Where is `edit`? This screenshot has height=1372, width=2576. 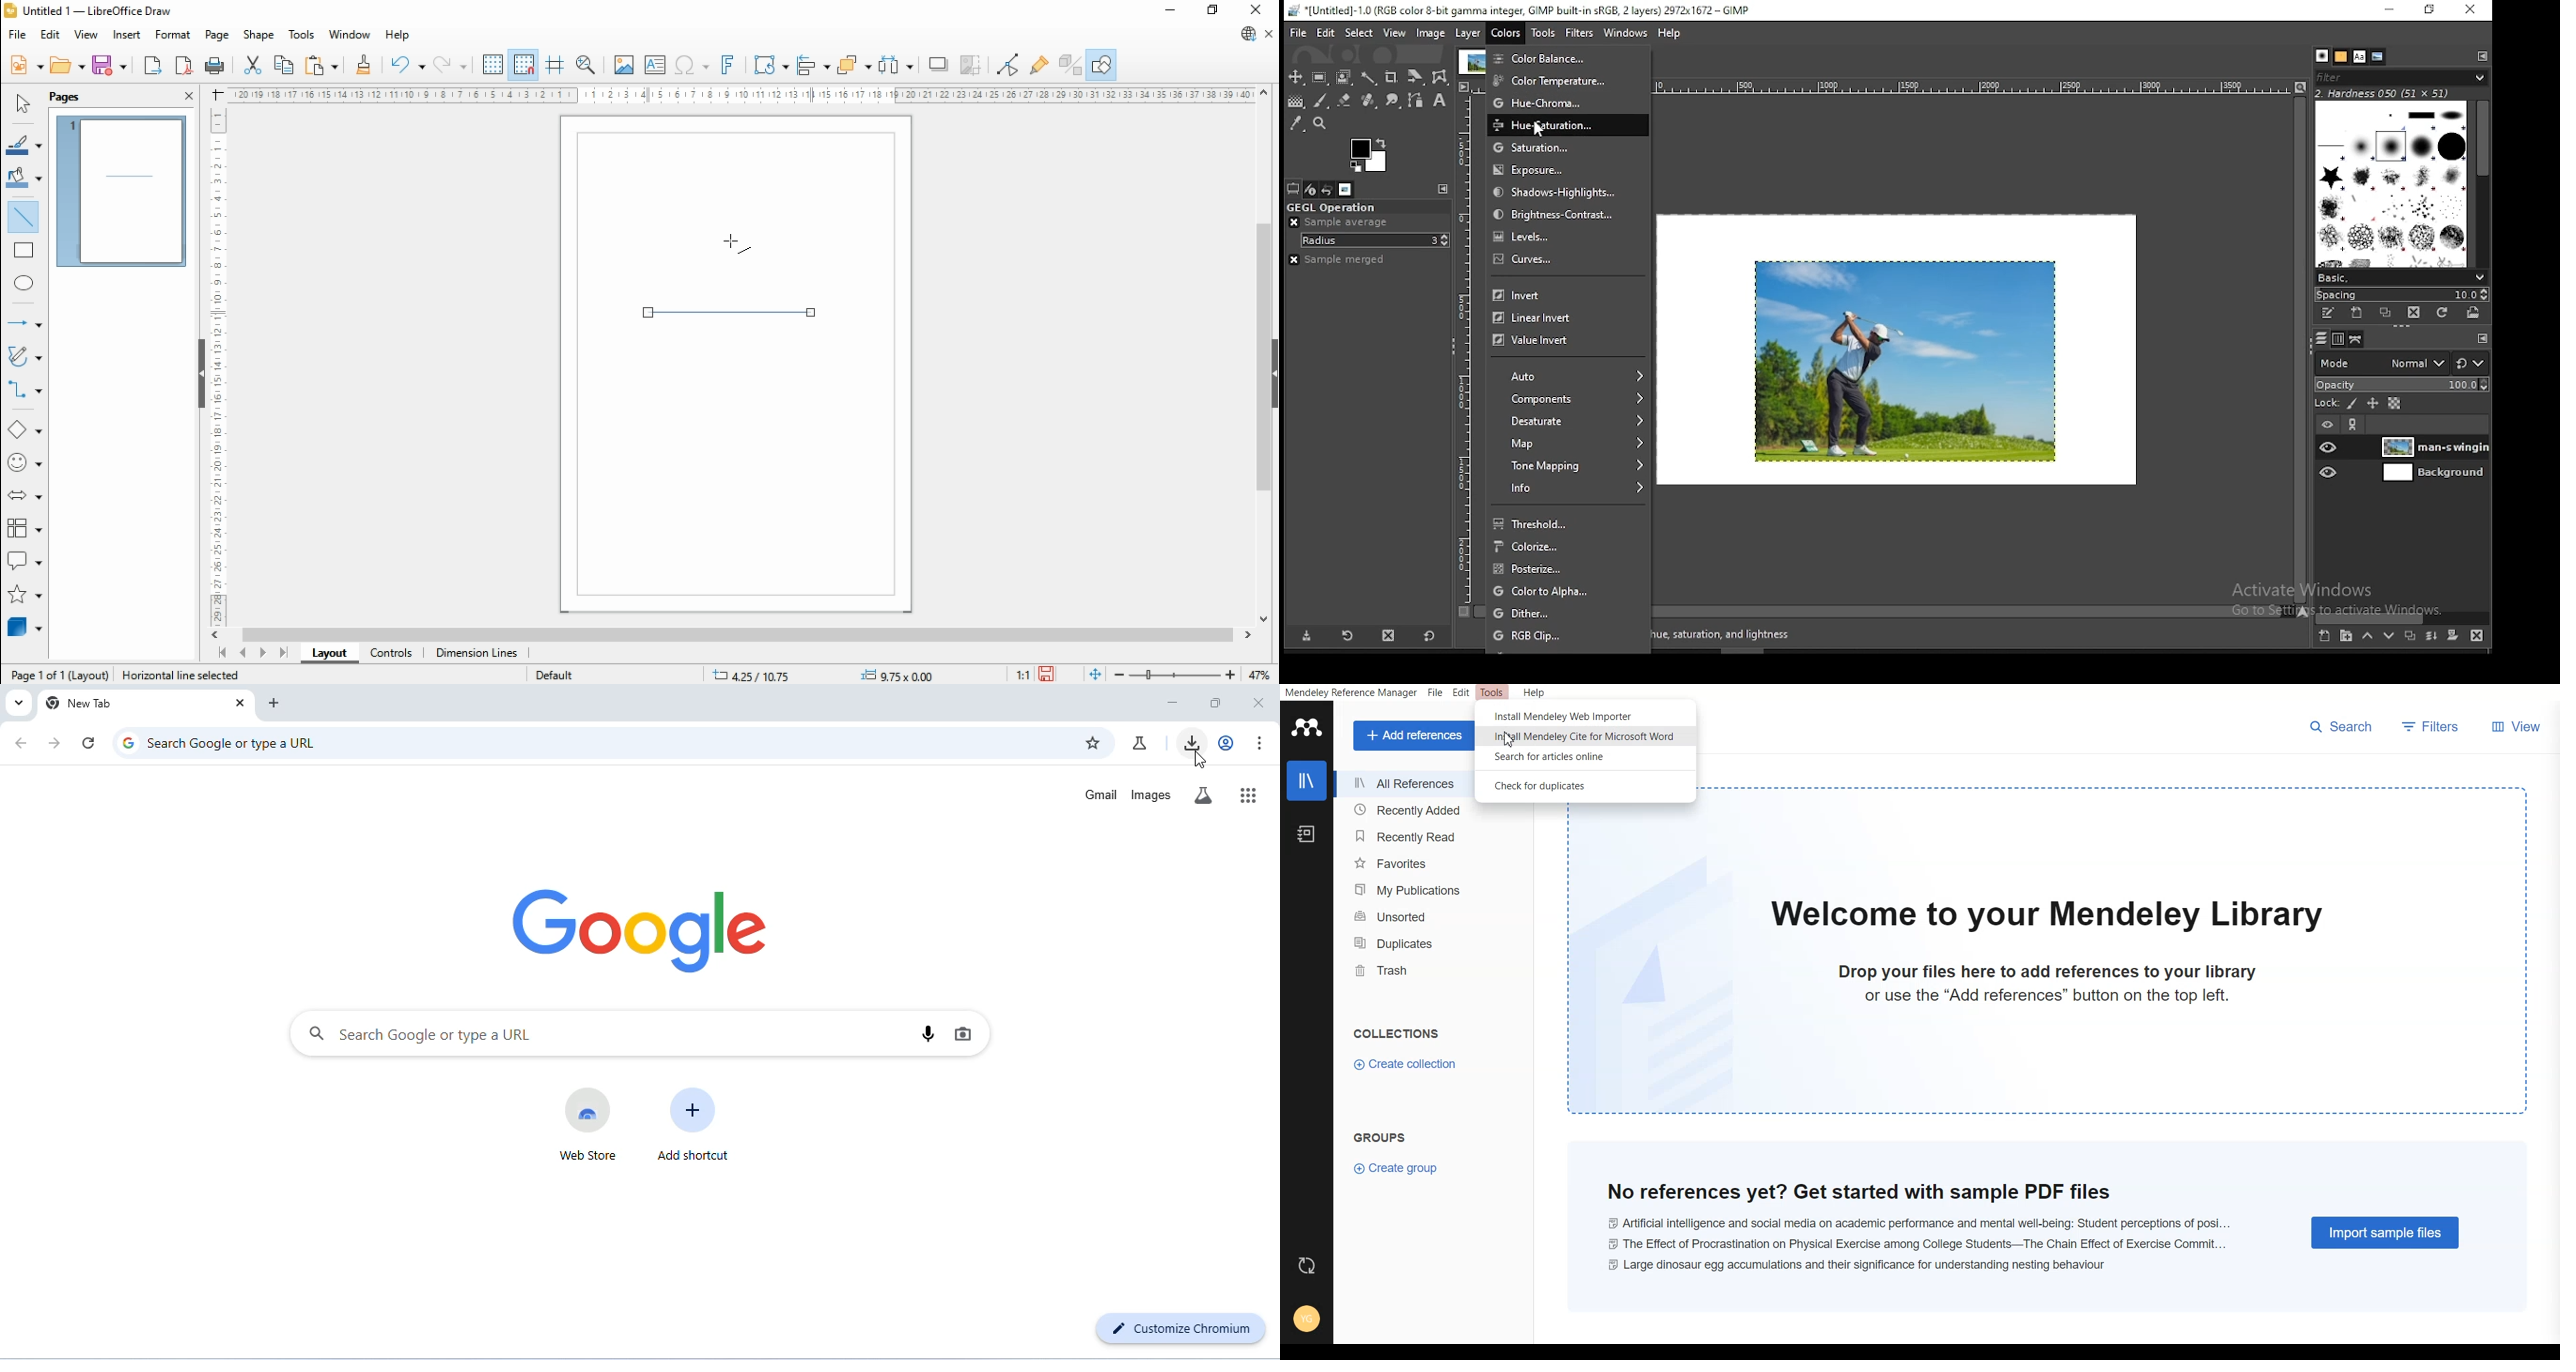 edit is located at coordinates (50, 36).